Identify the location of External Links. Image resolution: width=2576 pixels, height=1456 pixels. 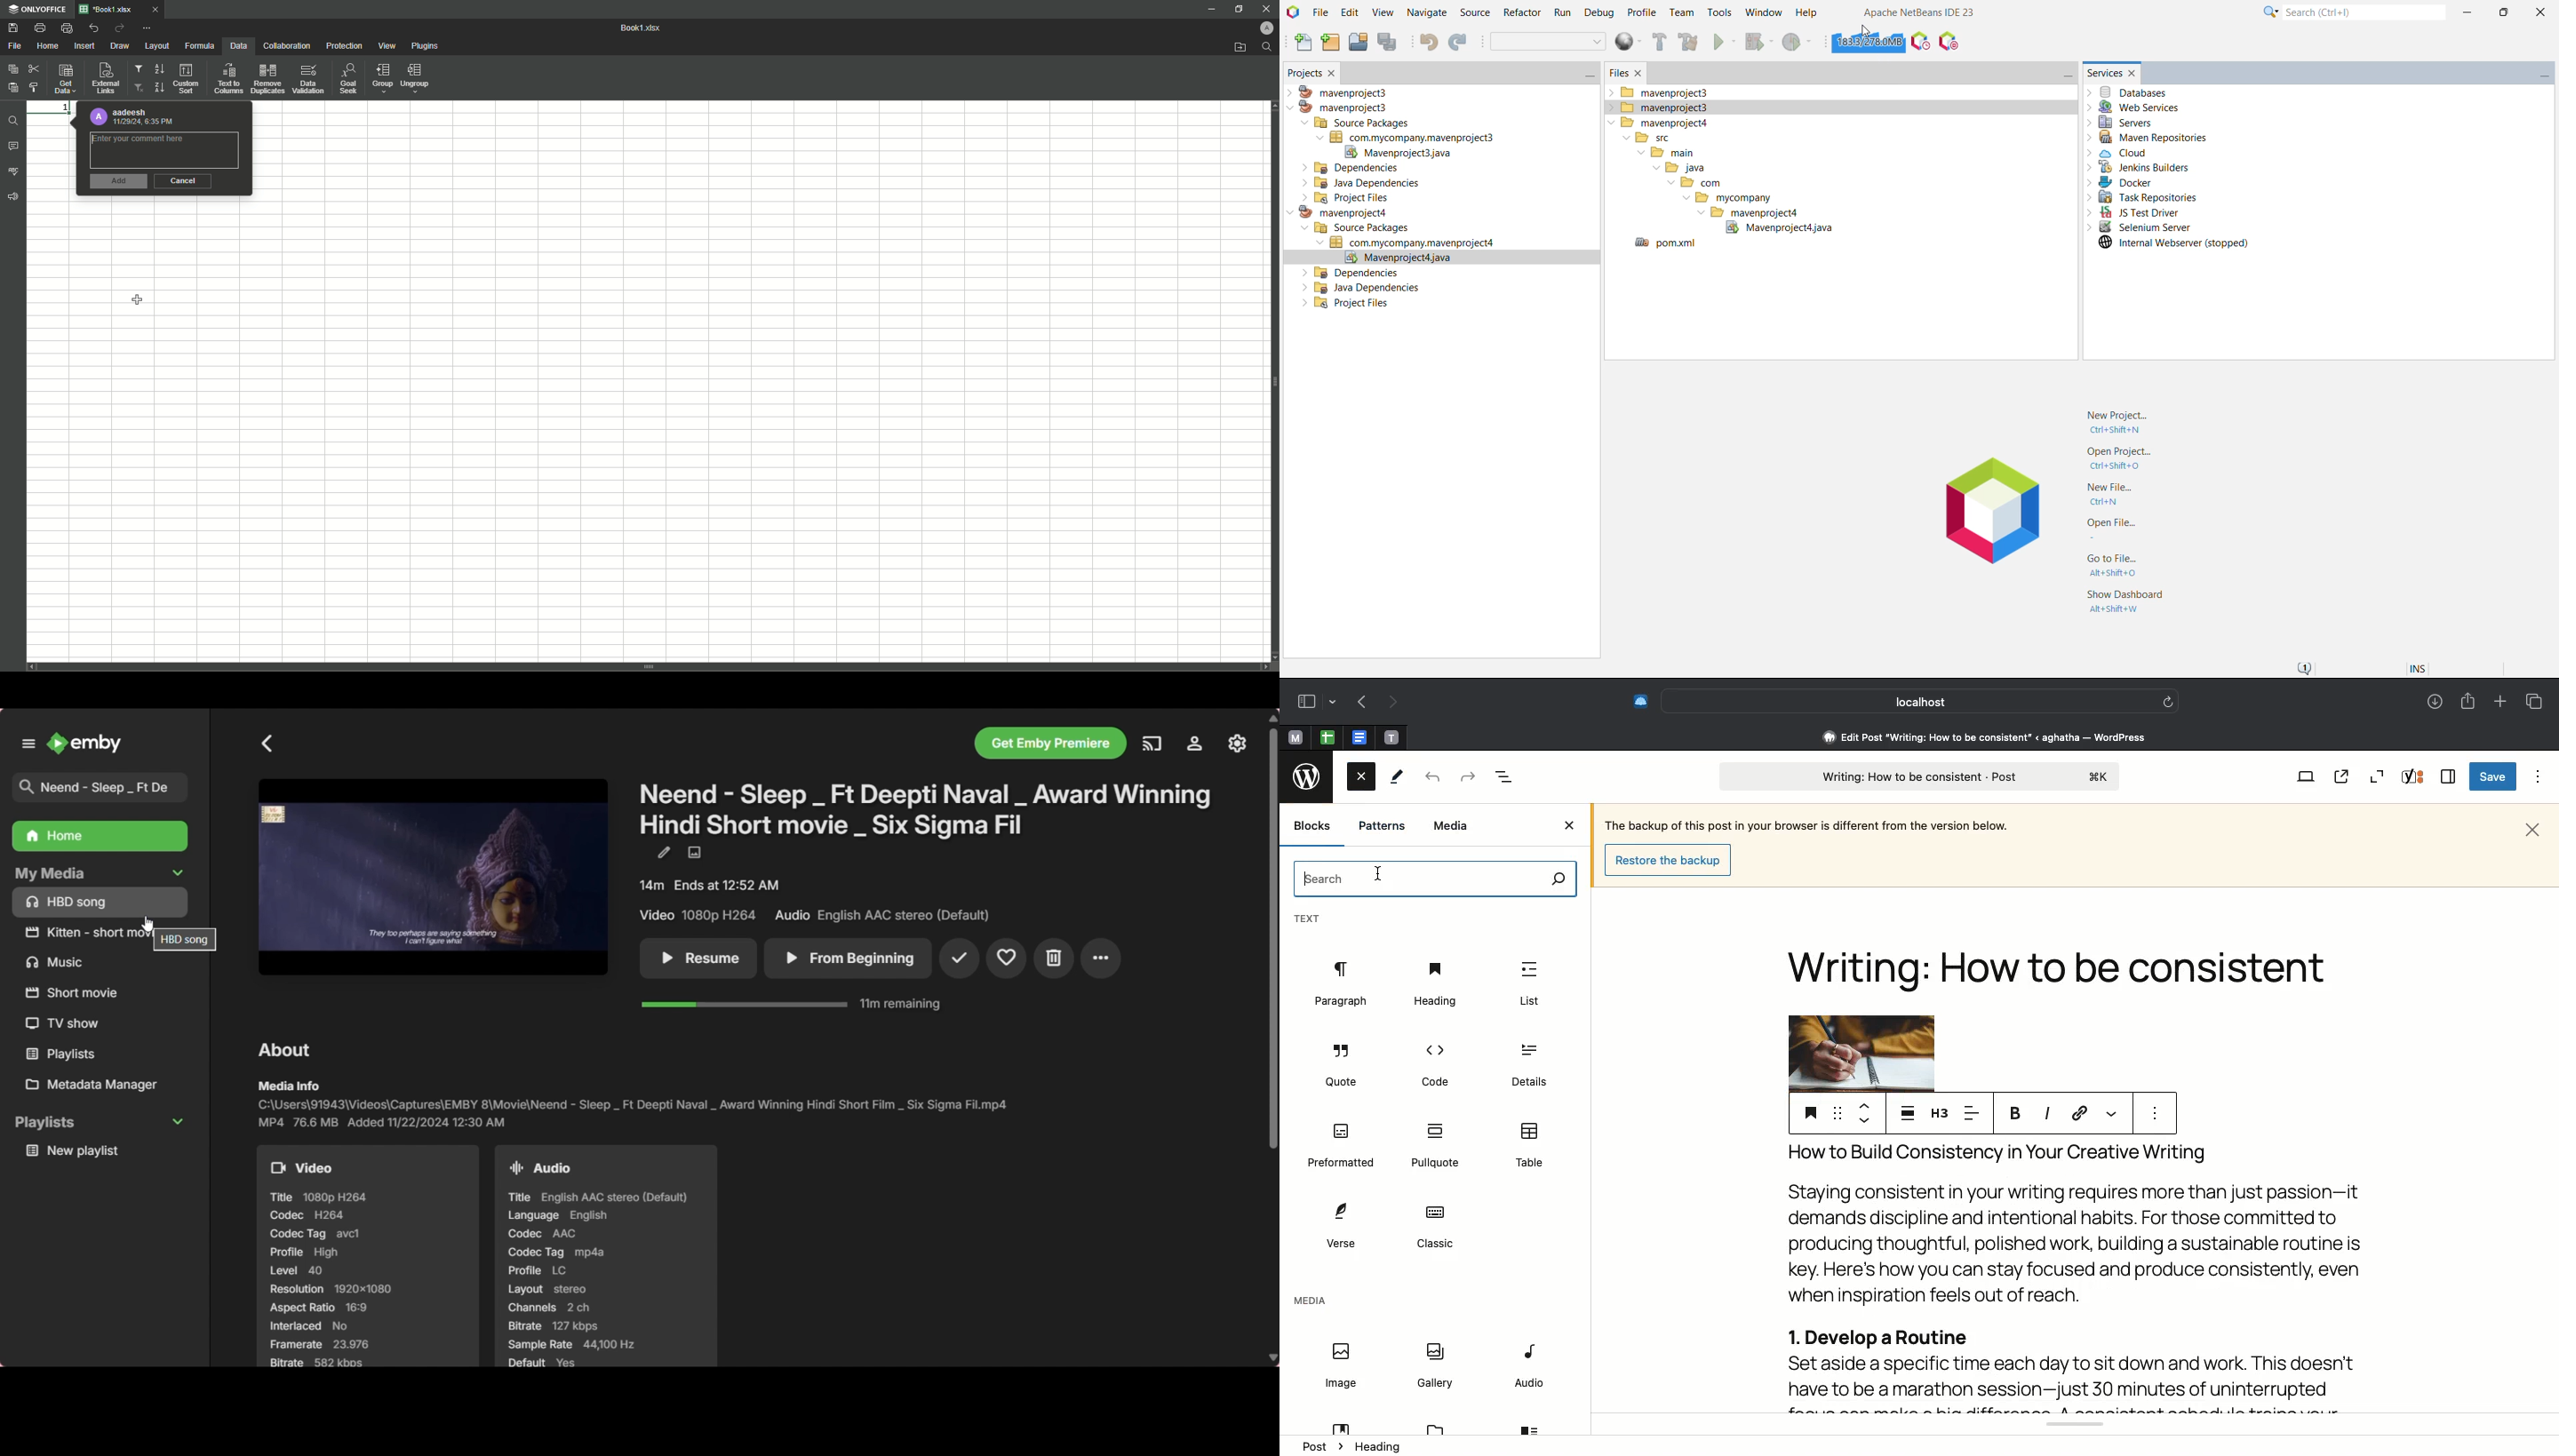
(104, 78).